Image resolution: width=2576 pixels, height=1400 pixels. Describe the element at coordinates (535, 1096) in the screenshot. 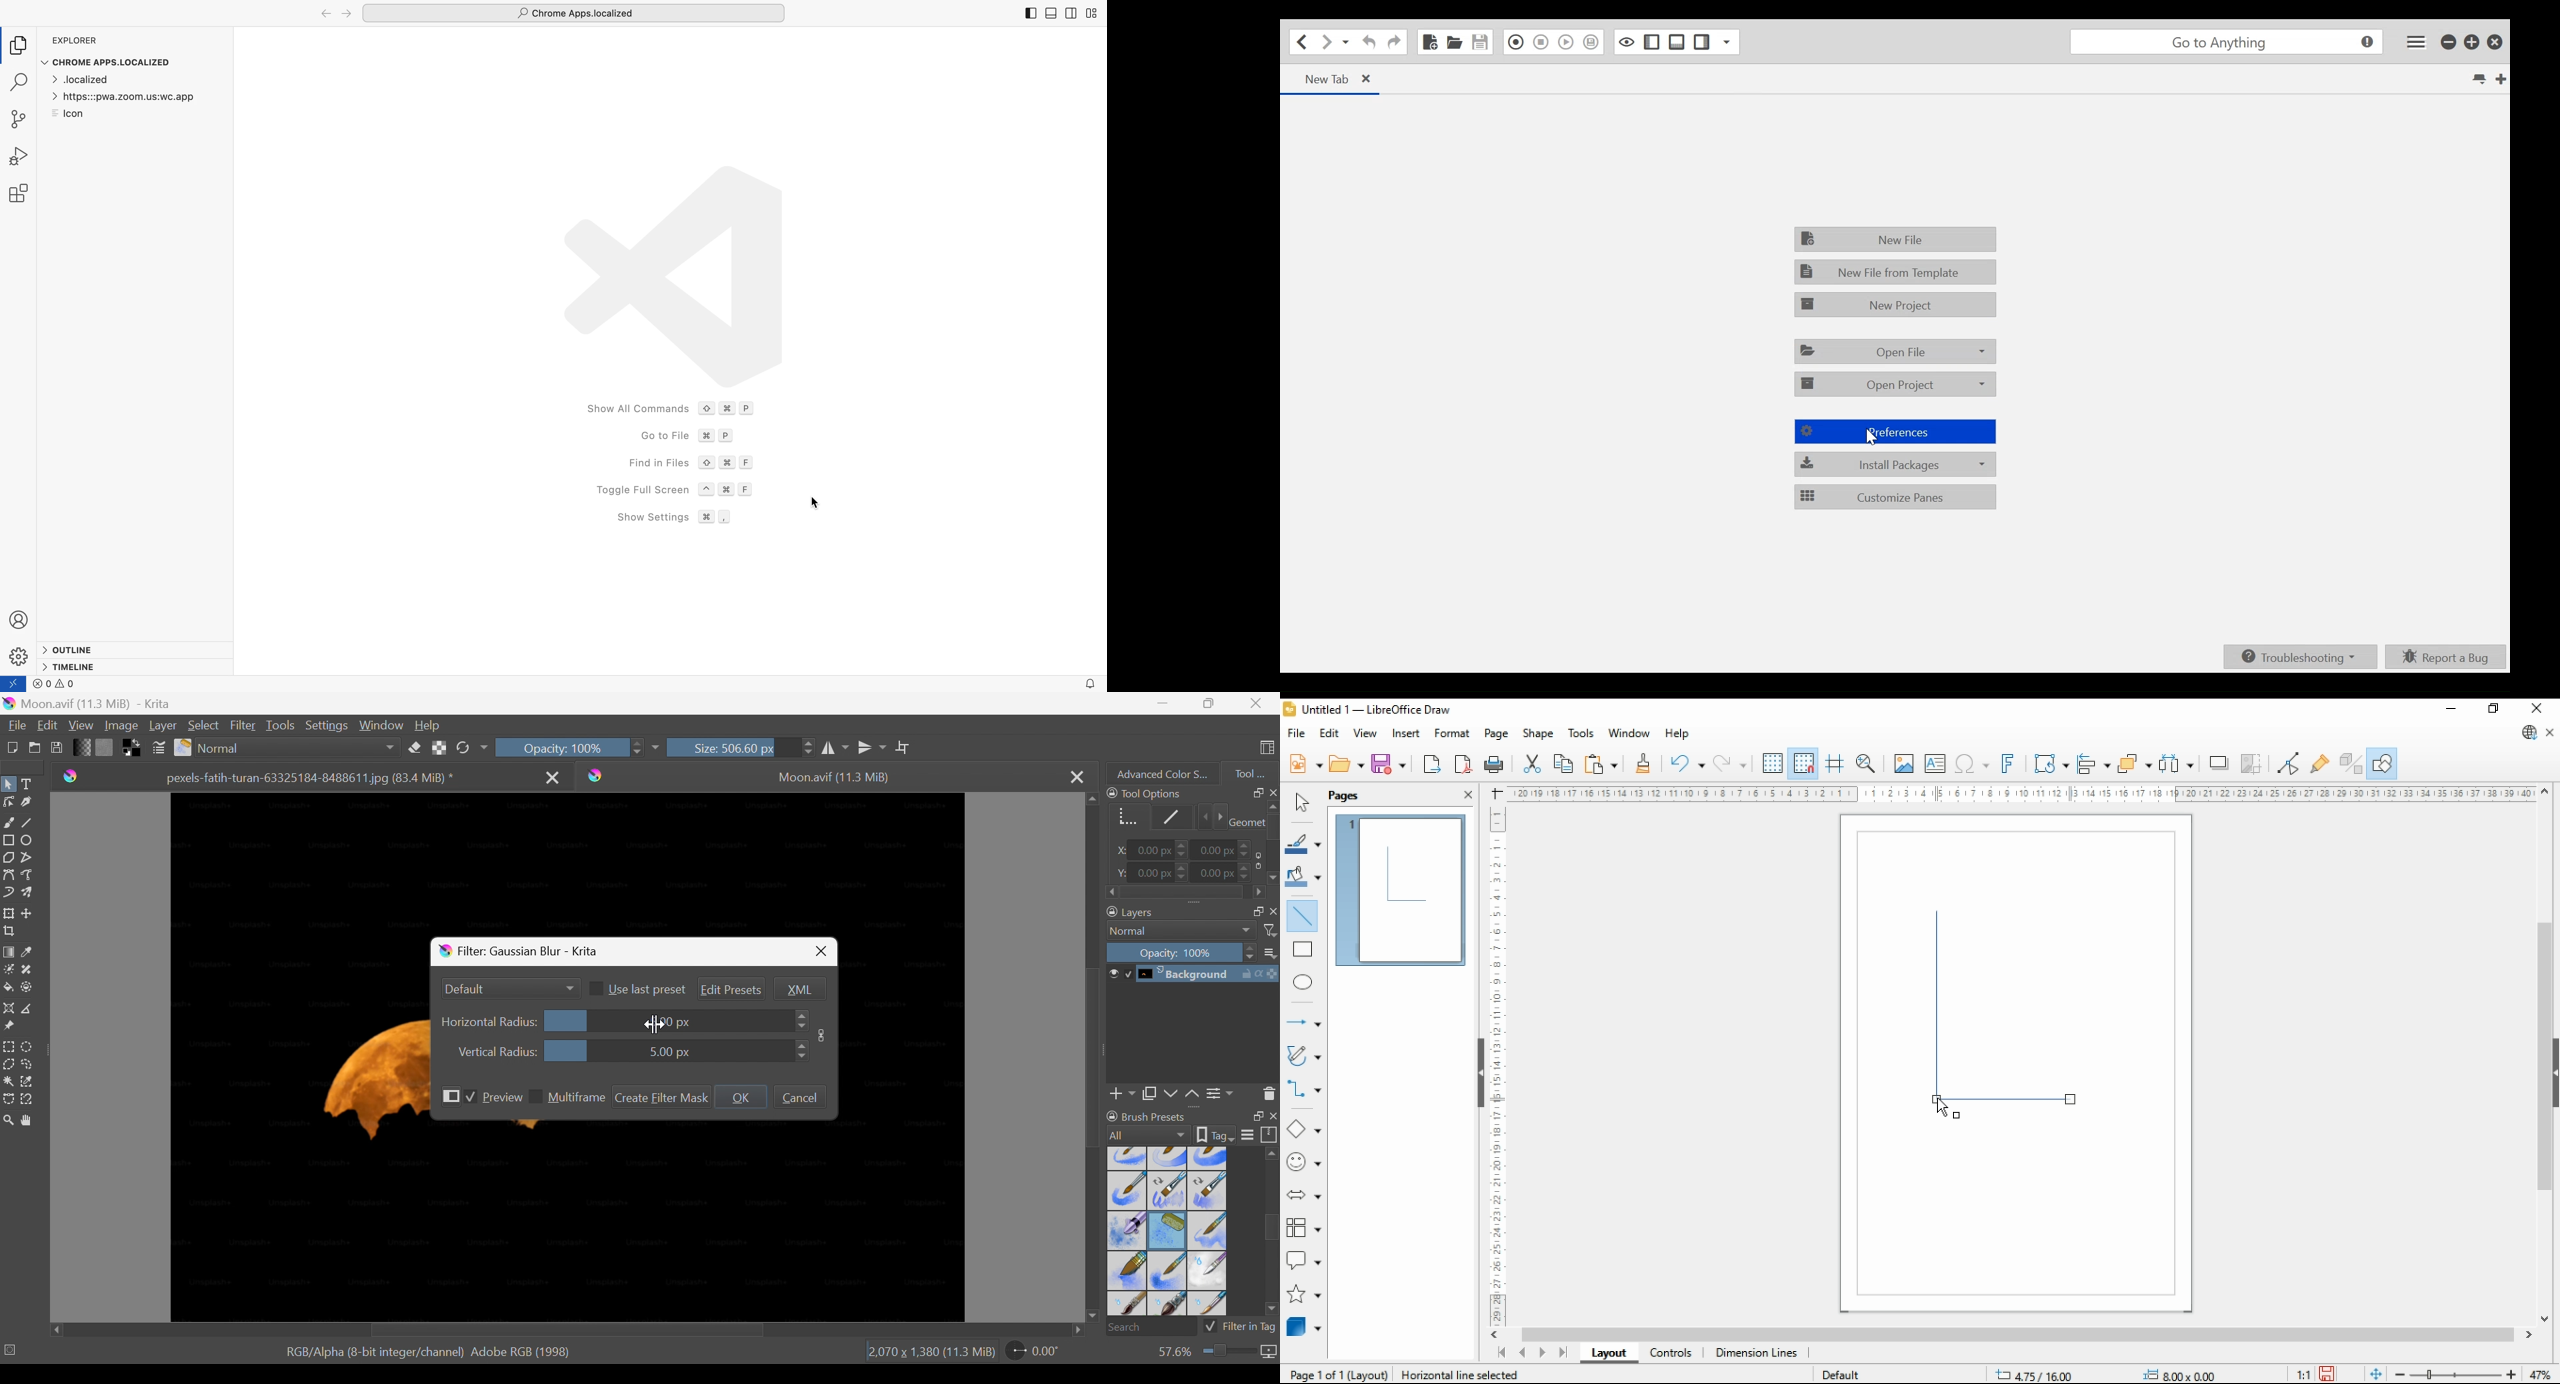

I see `Chcekbox` at that location.